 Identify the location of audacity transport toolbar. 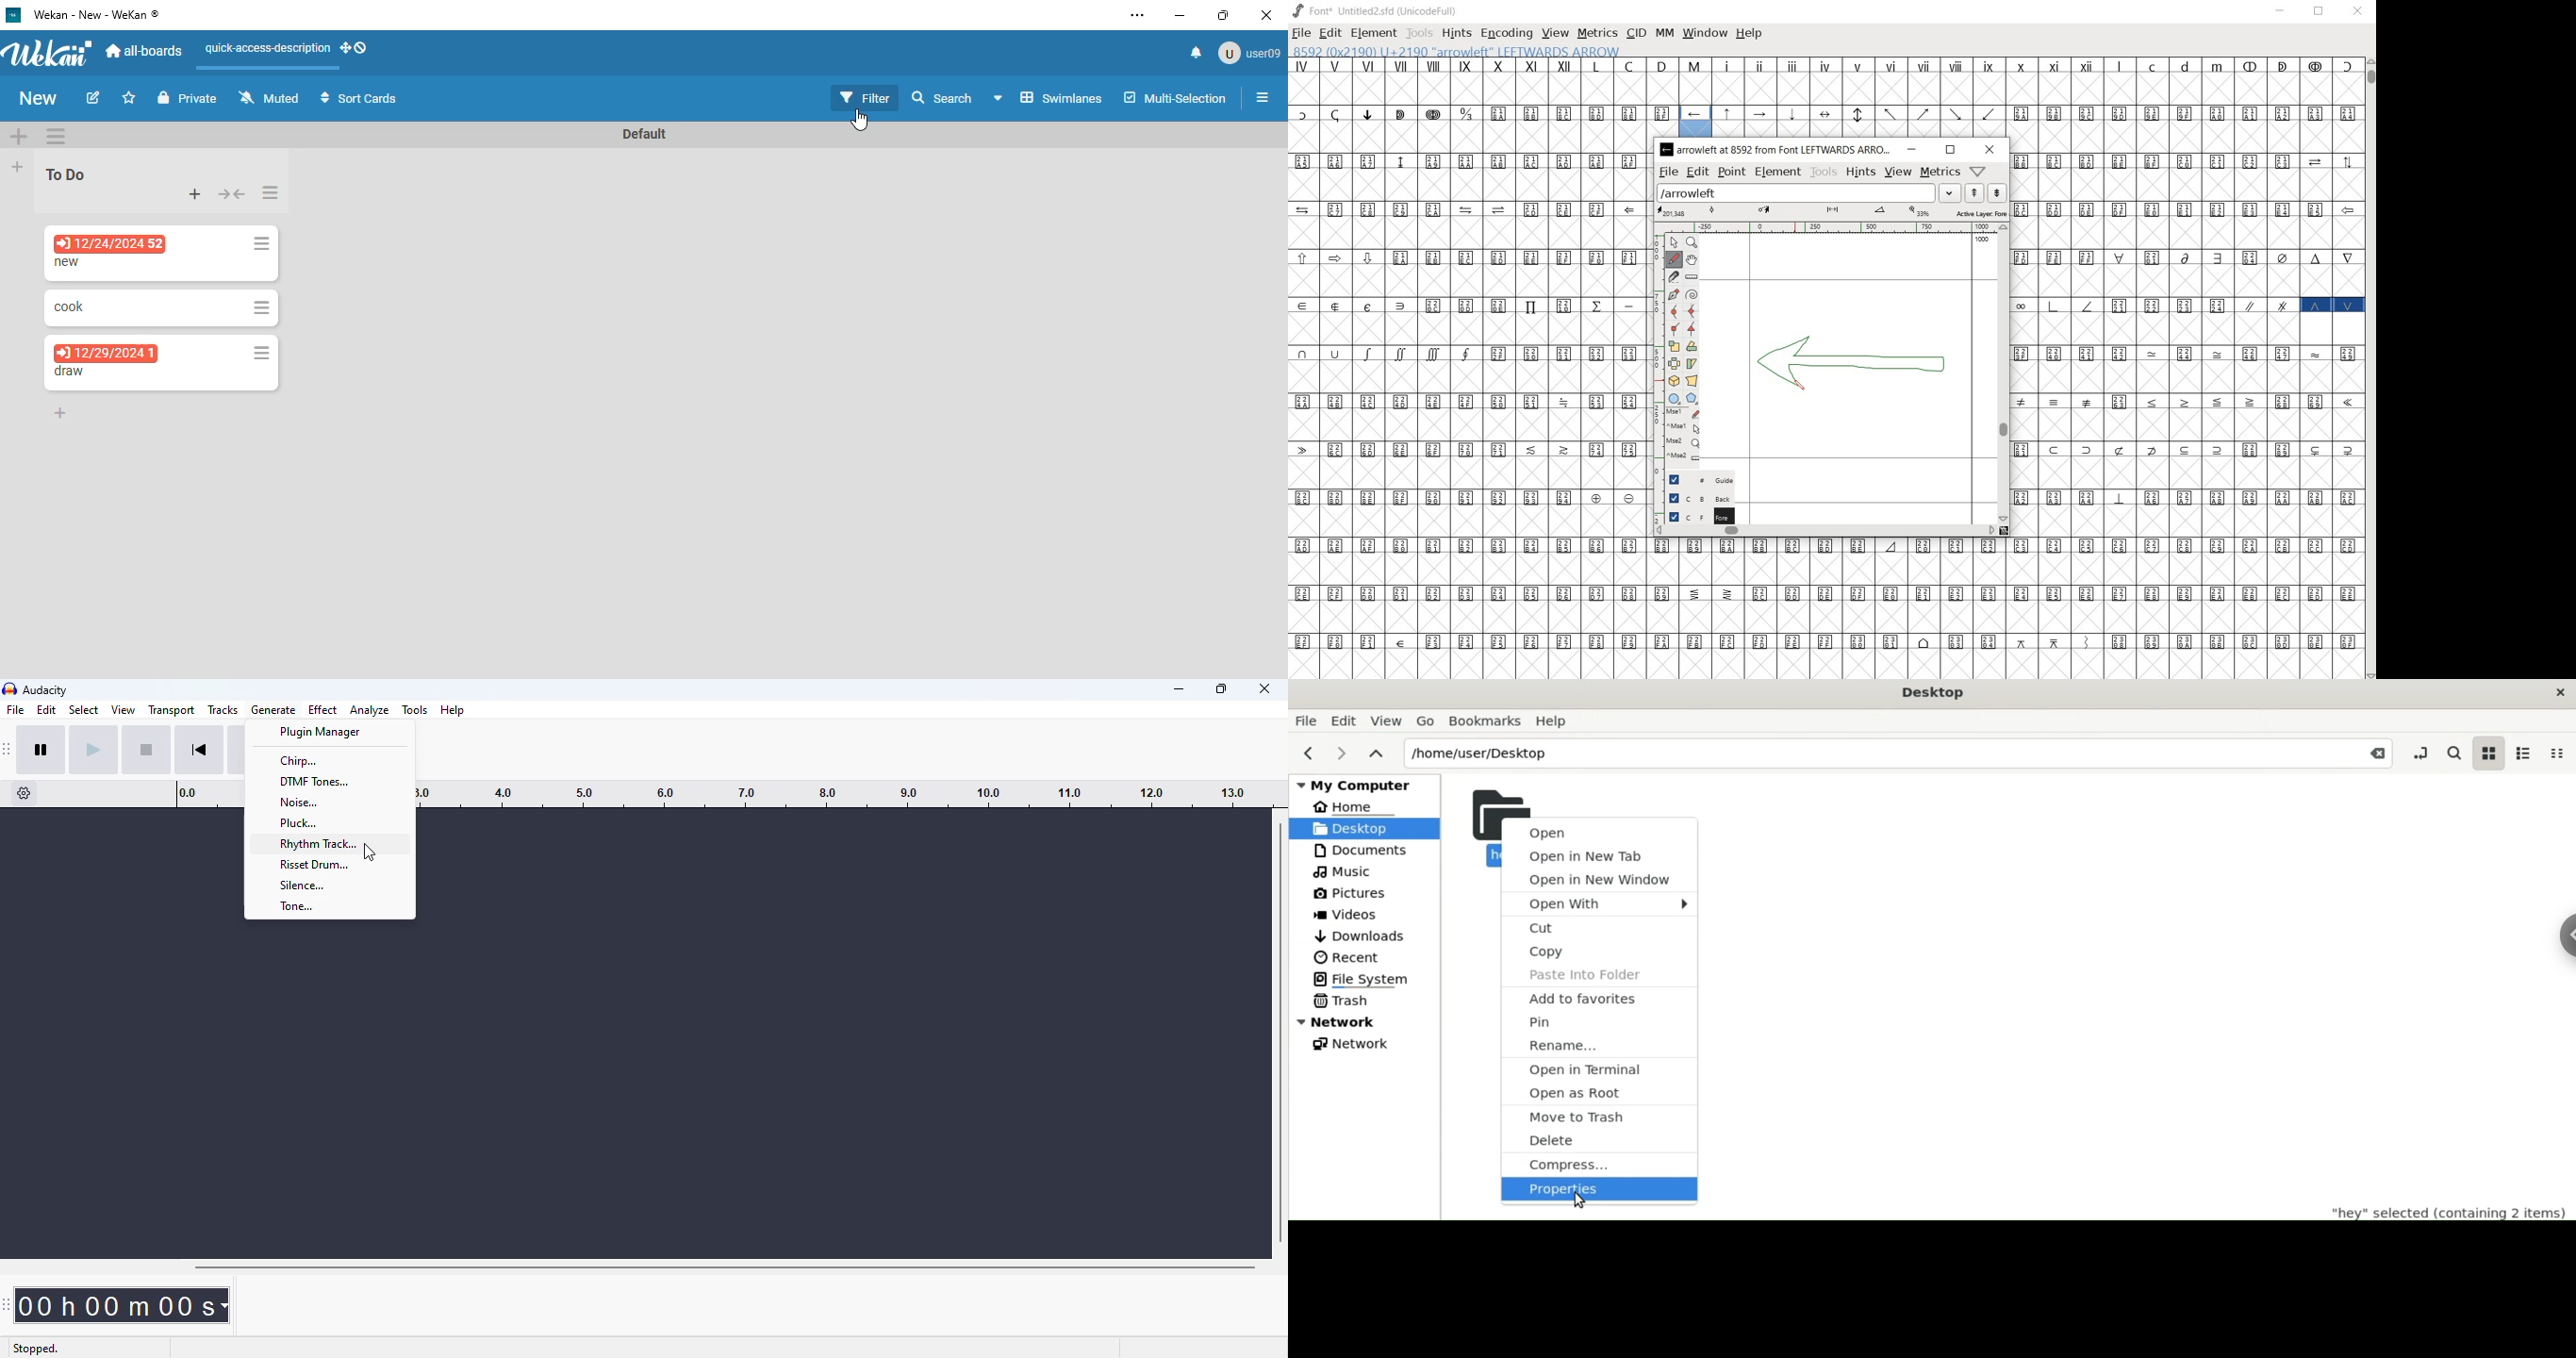
(8, 750).